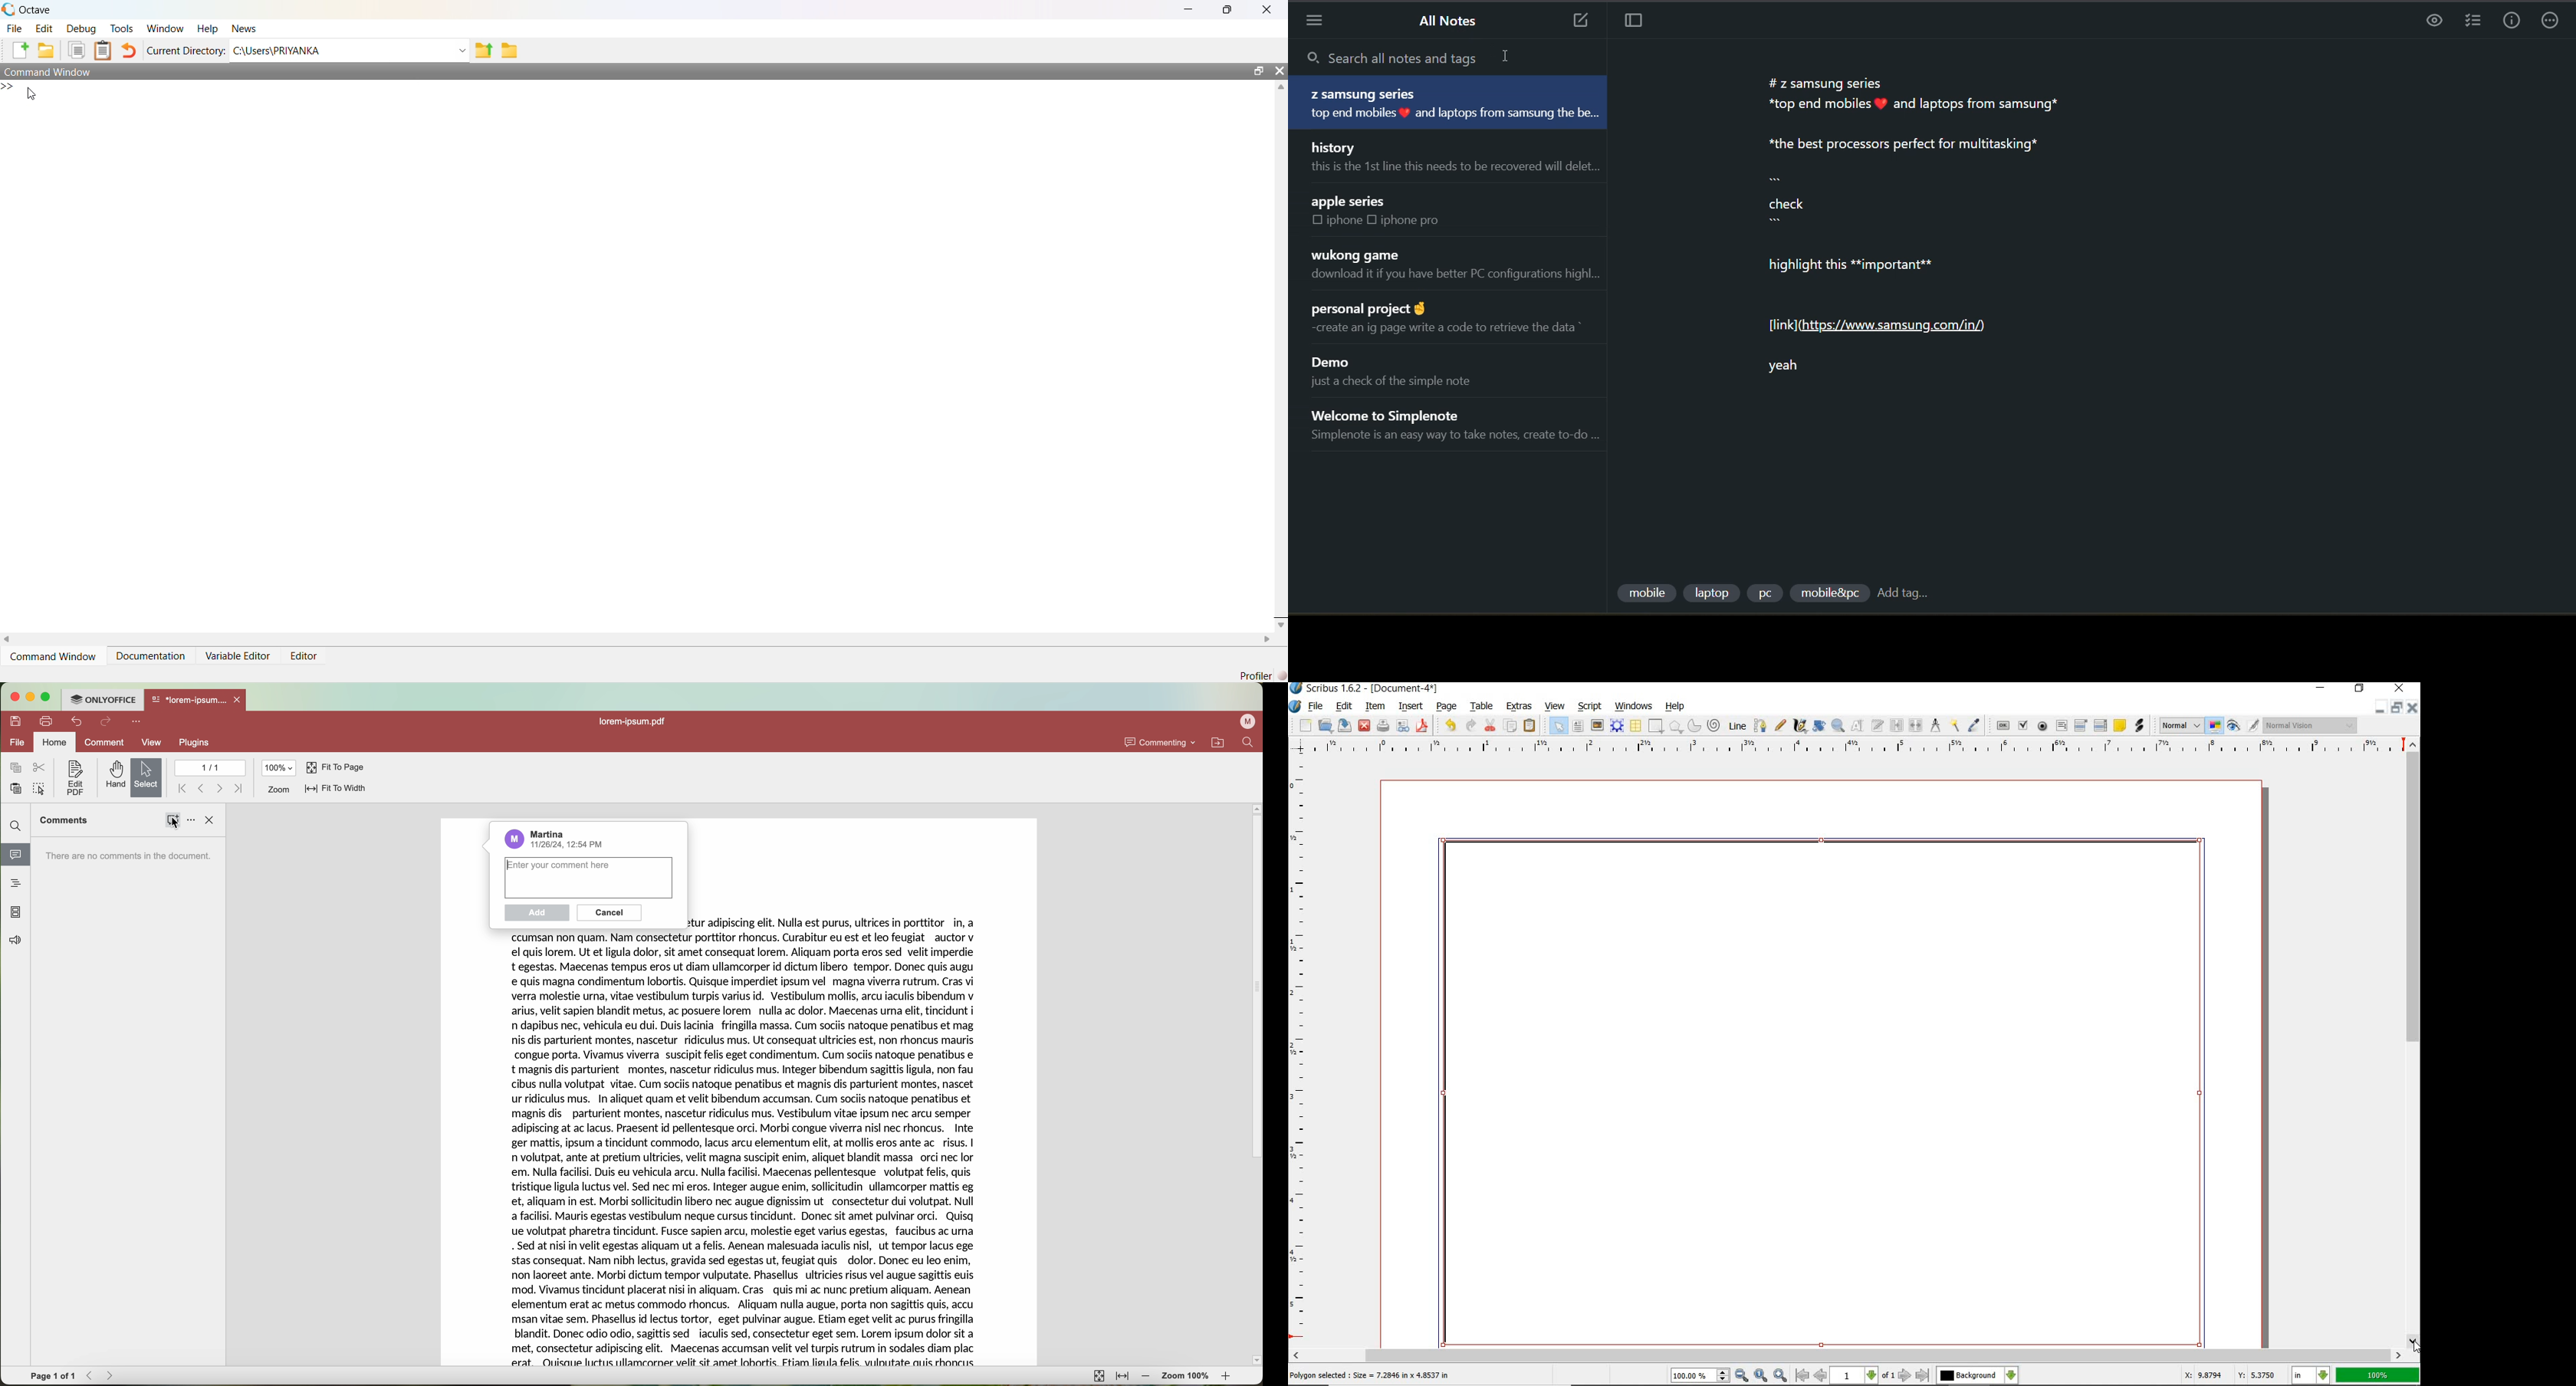 The width and height of the screenshot is (2576, 1400). What do you see at coordinates (1856, 725) in the screenshot?
I see `edit contents of frame` at bounding box center [1856, 725].